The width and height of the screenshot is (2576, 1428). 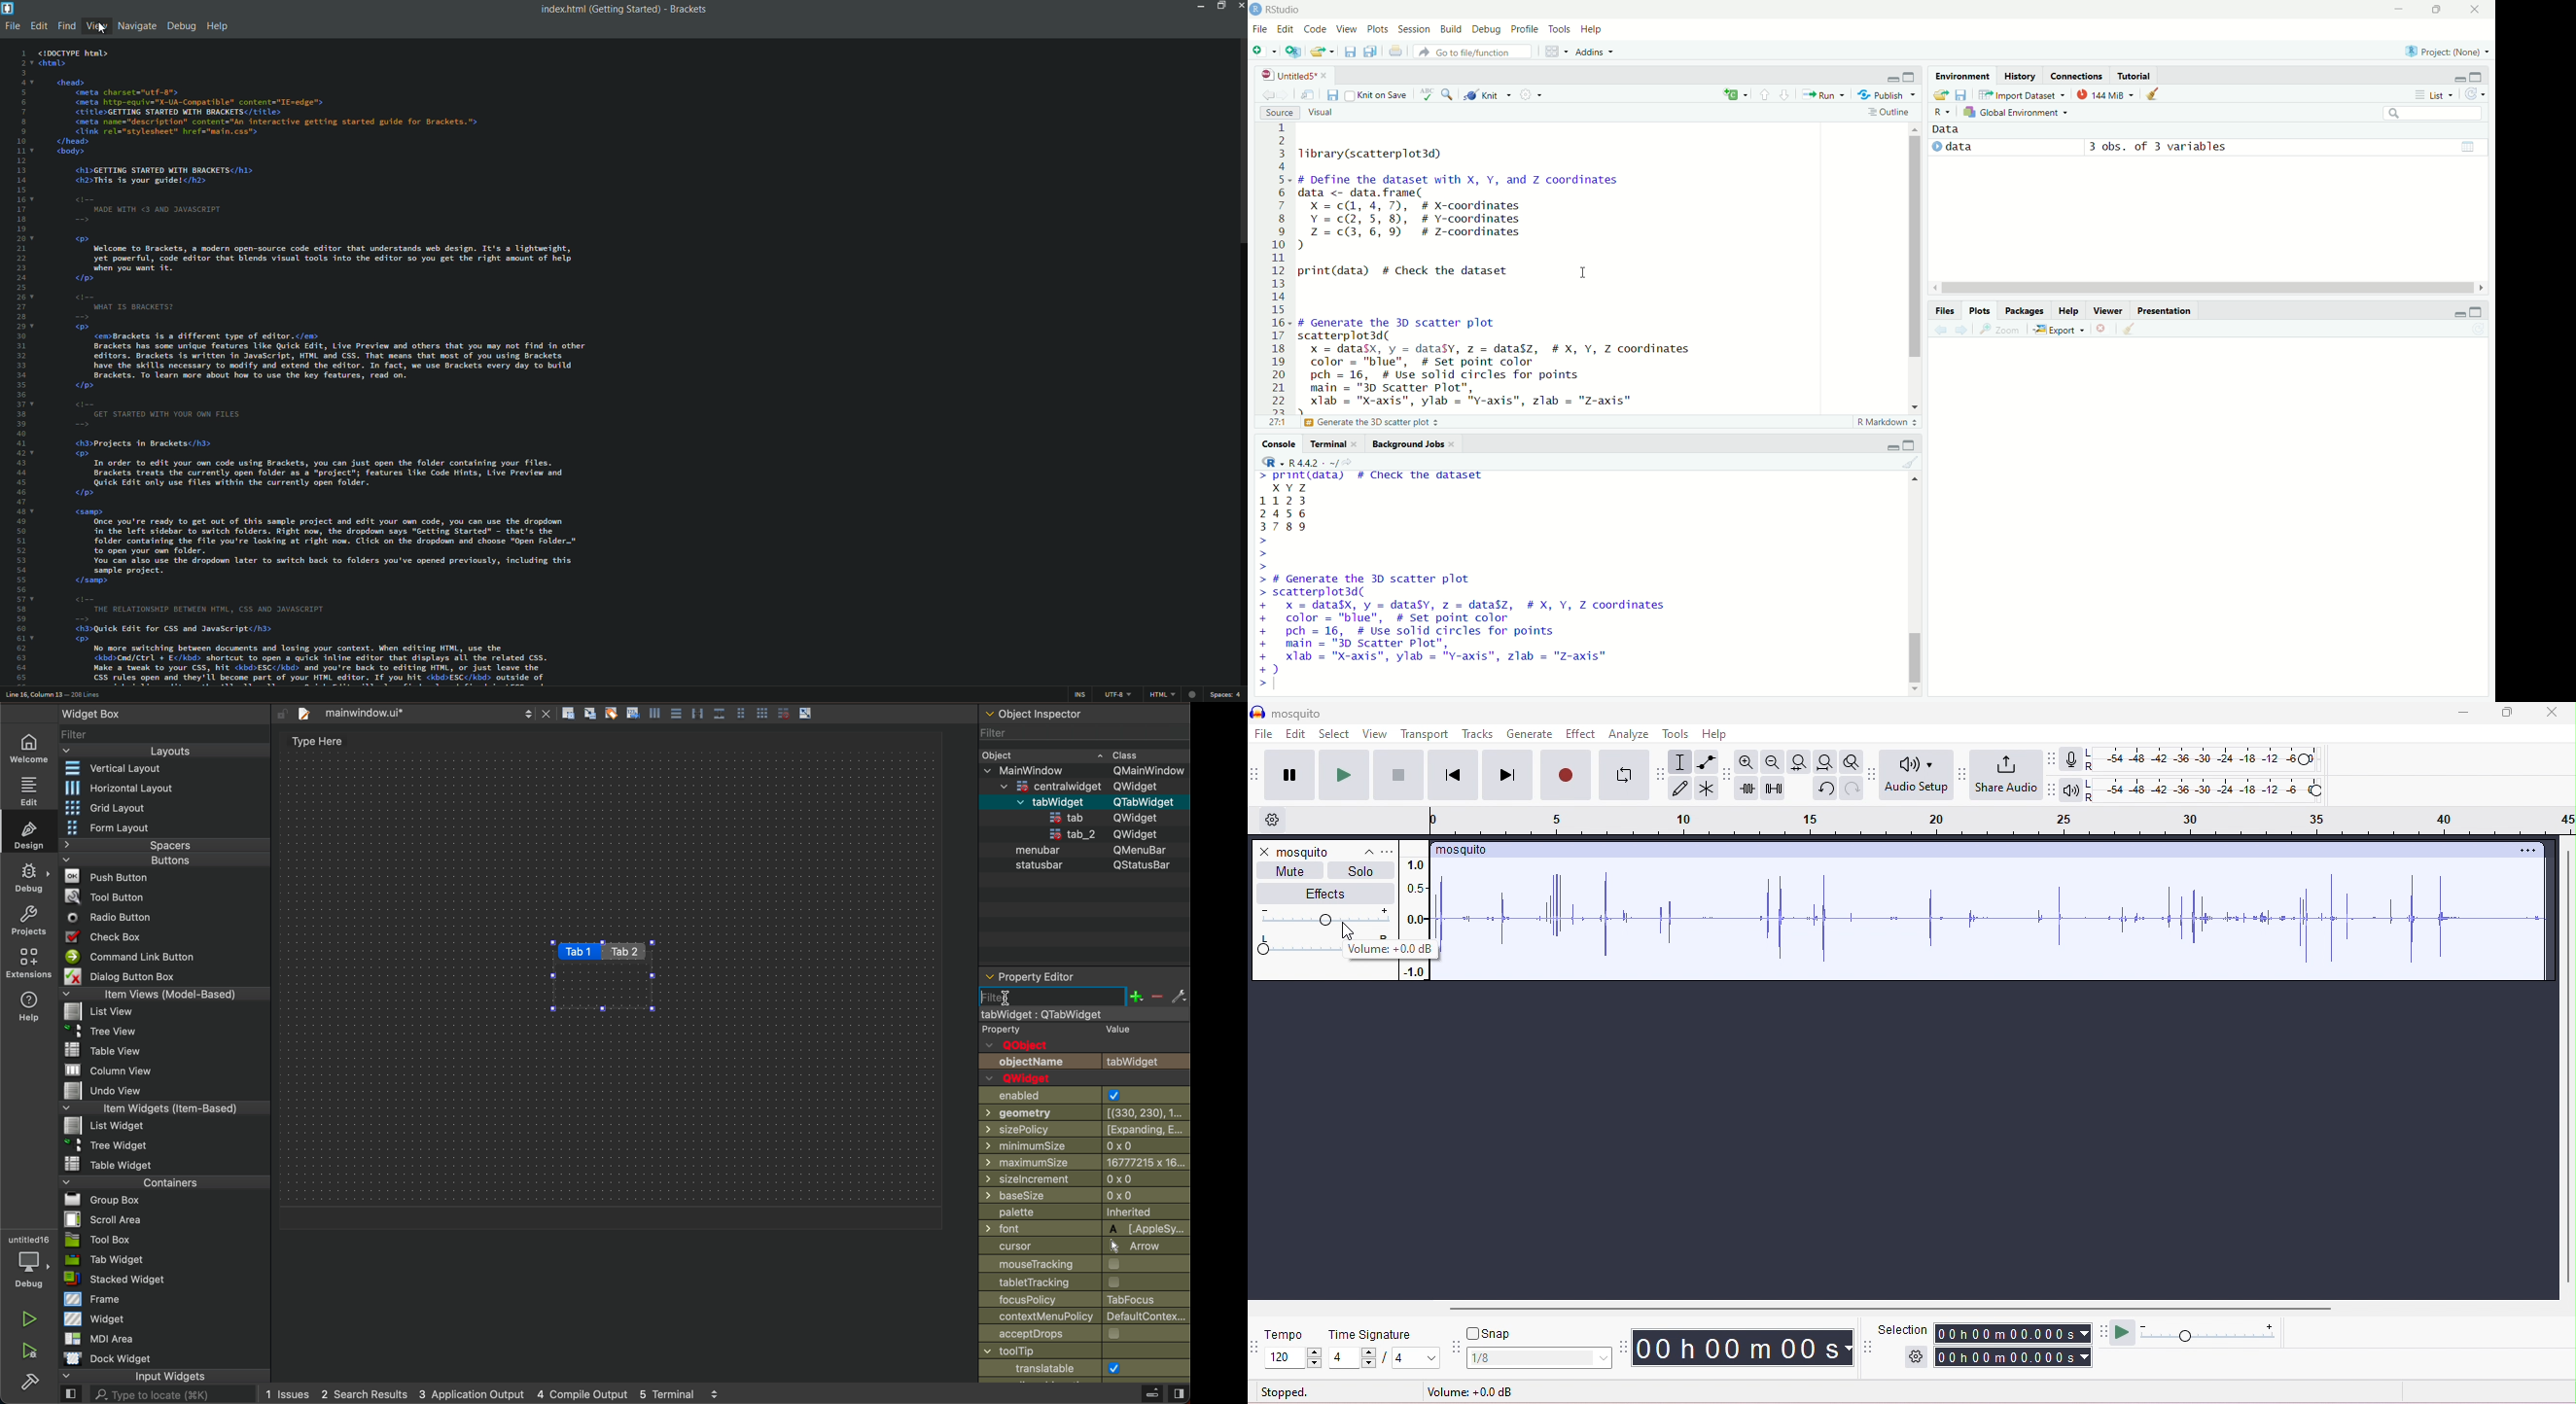 I want to click on List, so click(x=2437, y=94).